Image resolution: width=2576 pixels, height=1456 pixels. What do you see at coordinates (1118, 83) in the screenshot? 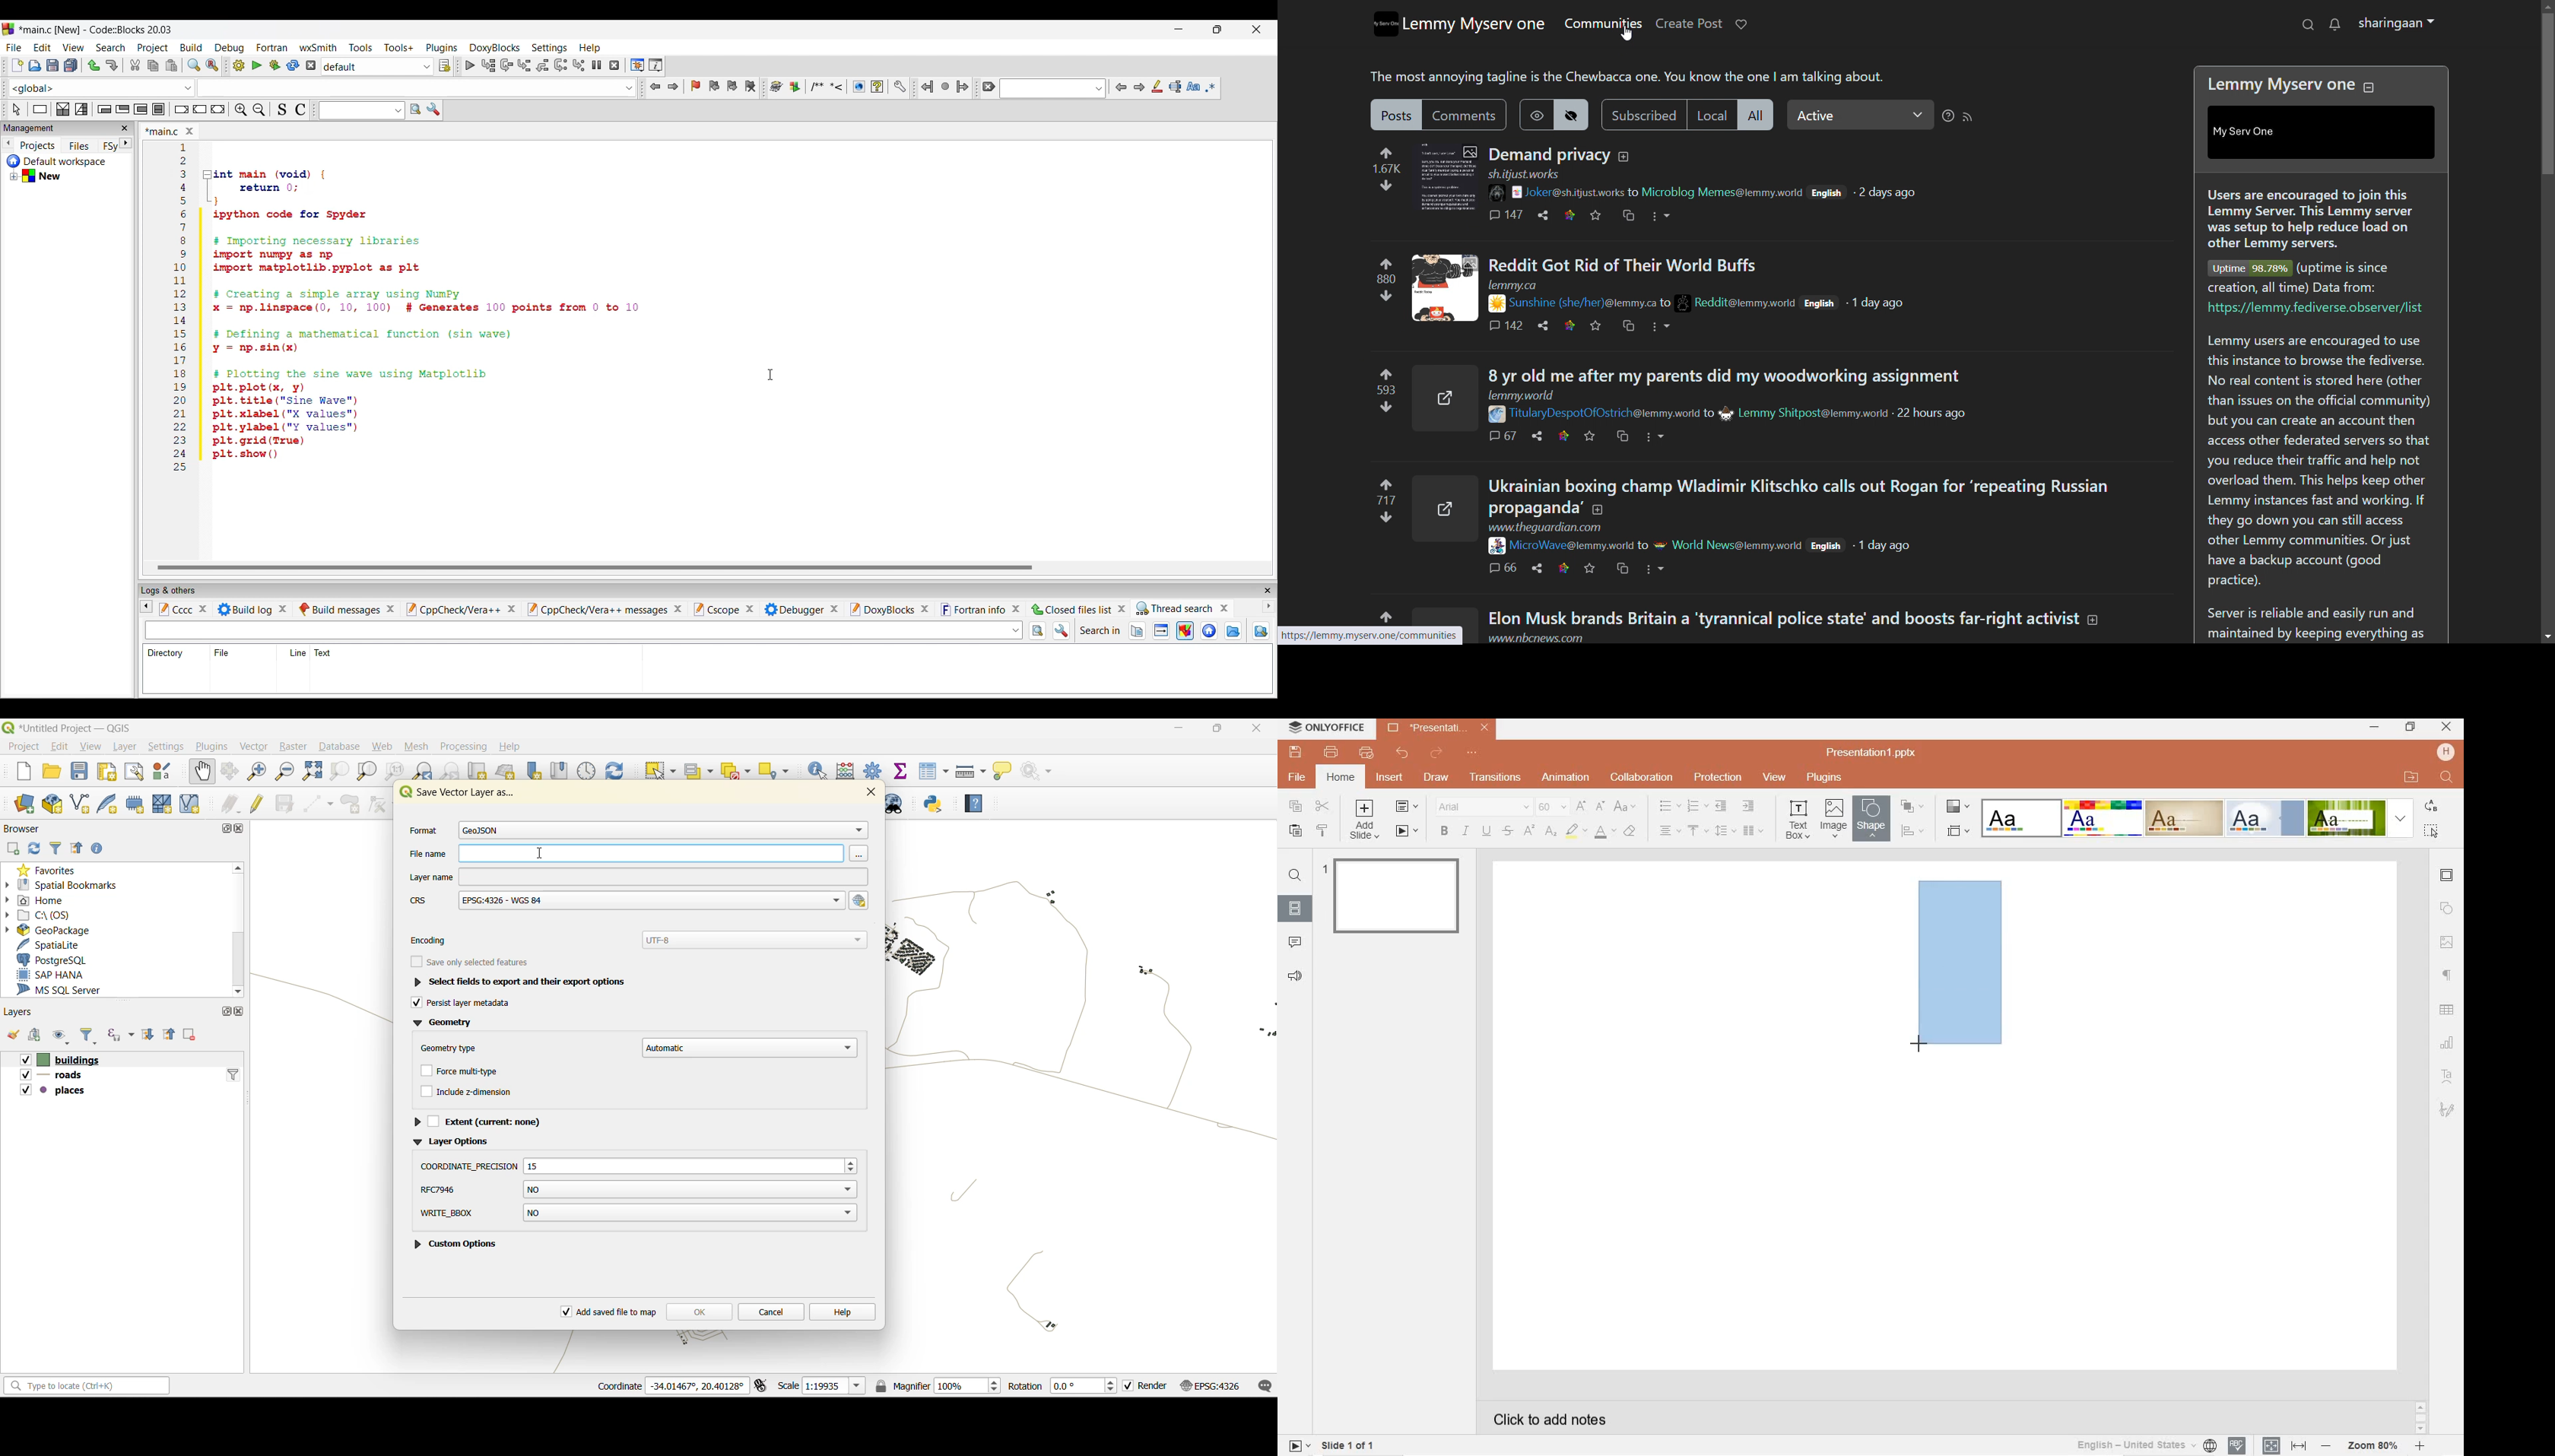
I see `Previous` at bounding box center [1118, 83].